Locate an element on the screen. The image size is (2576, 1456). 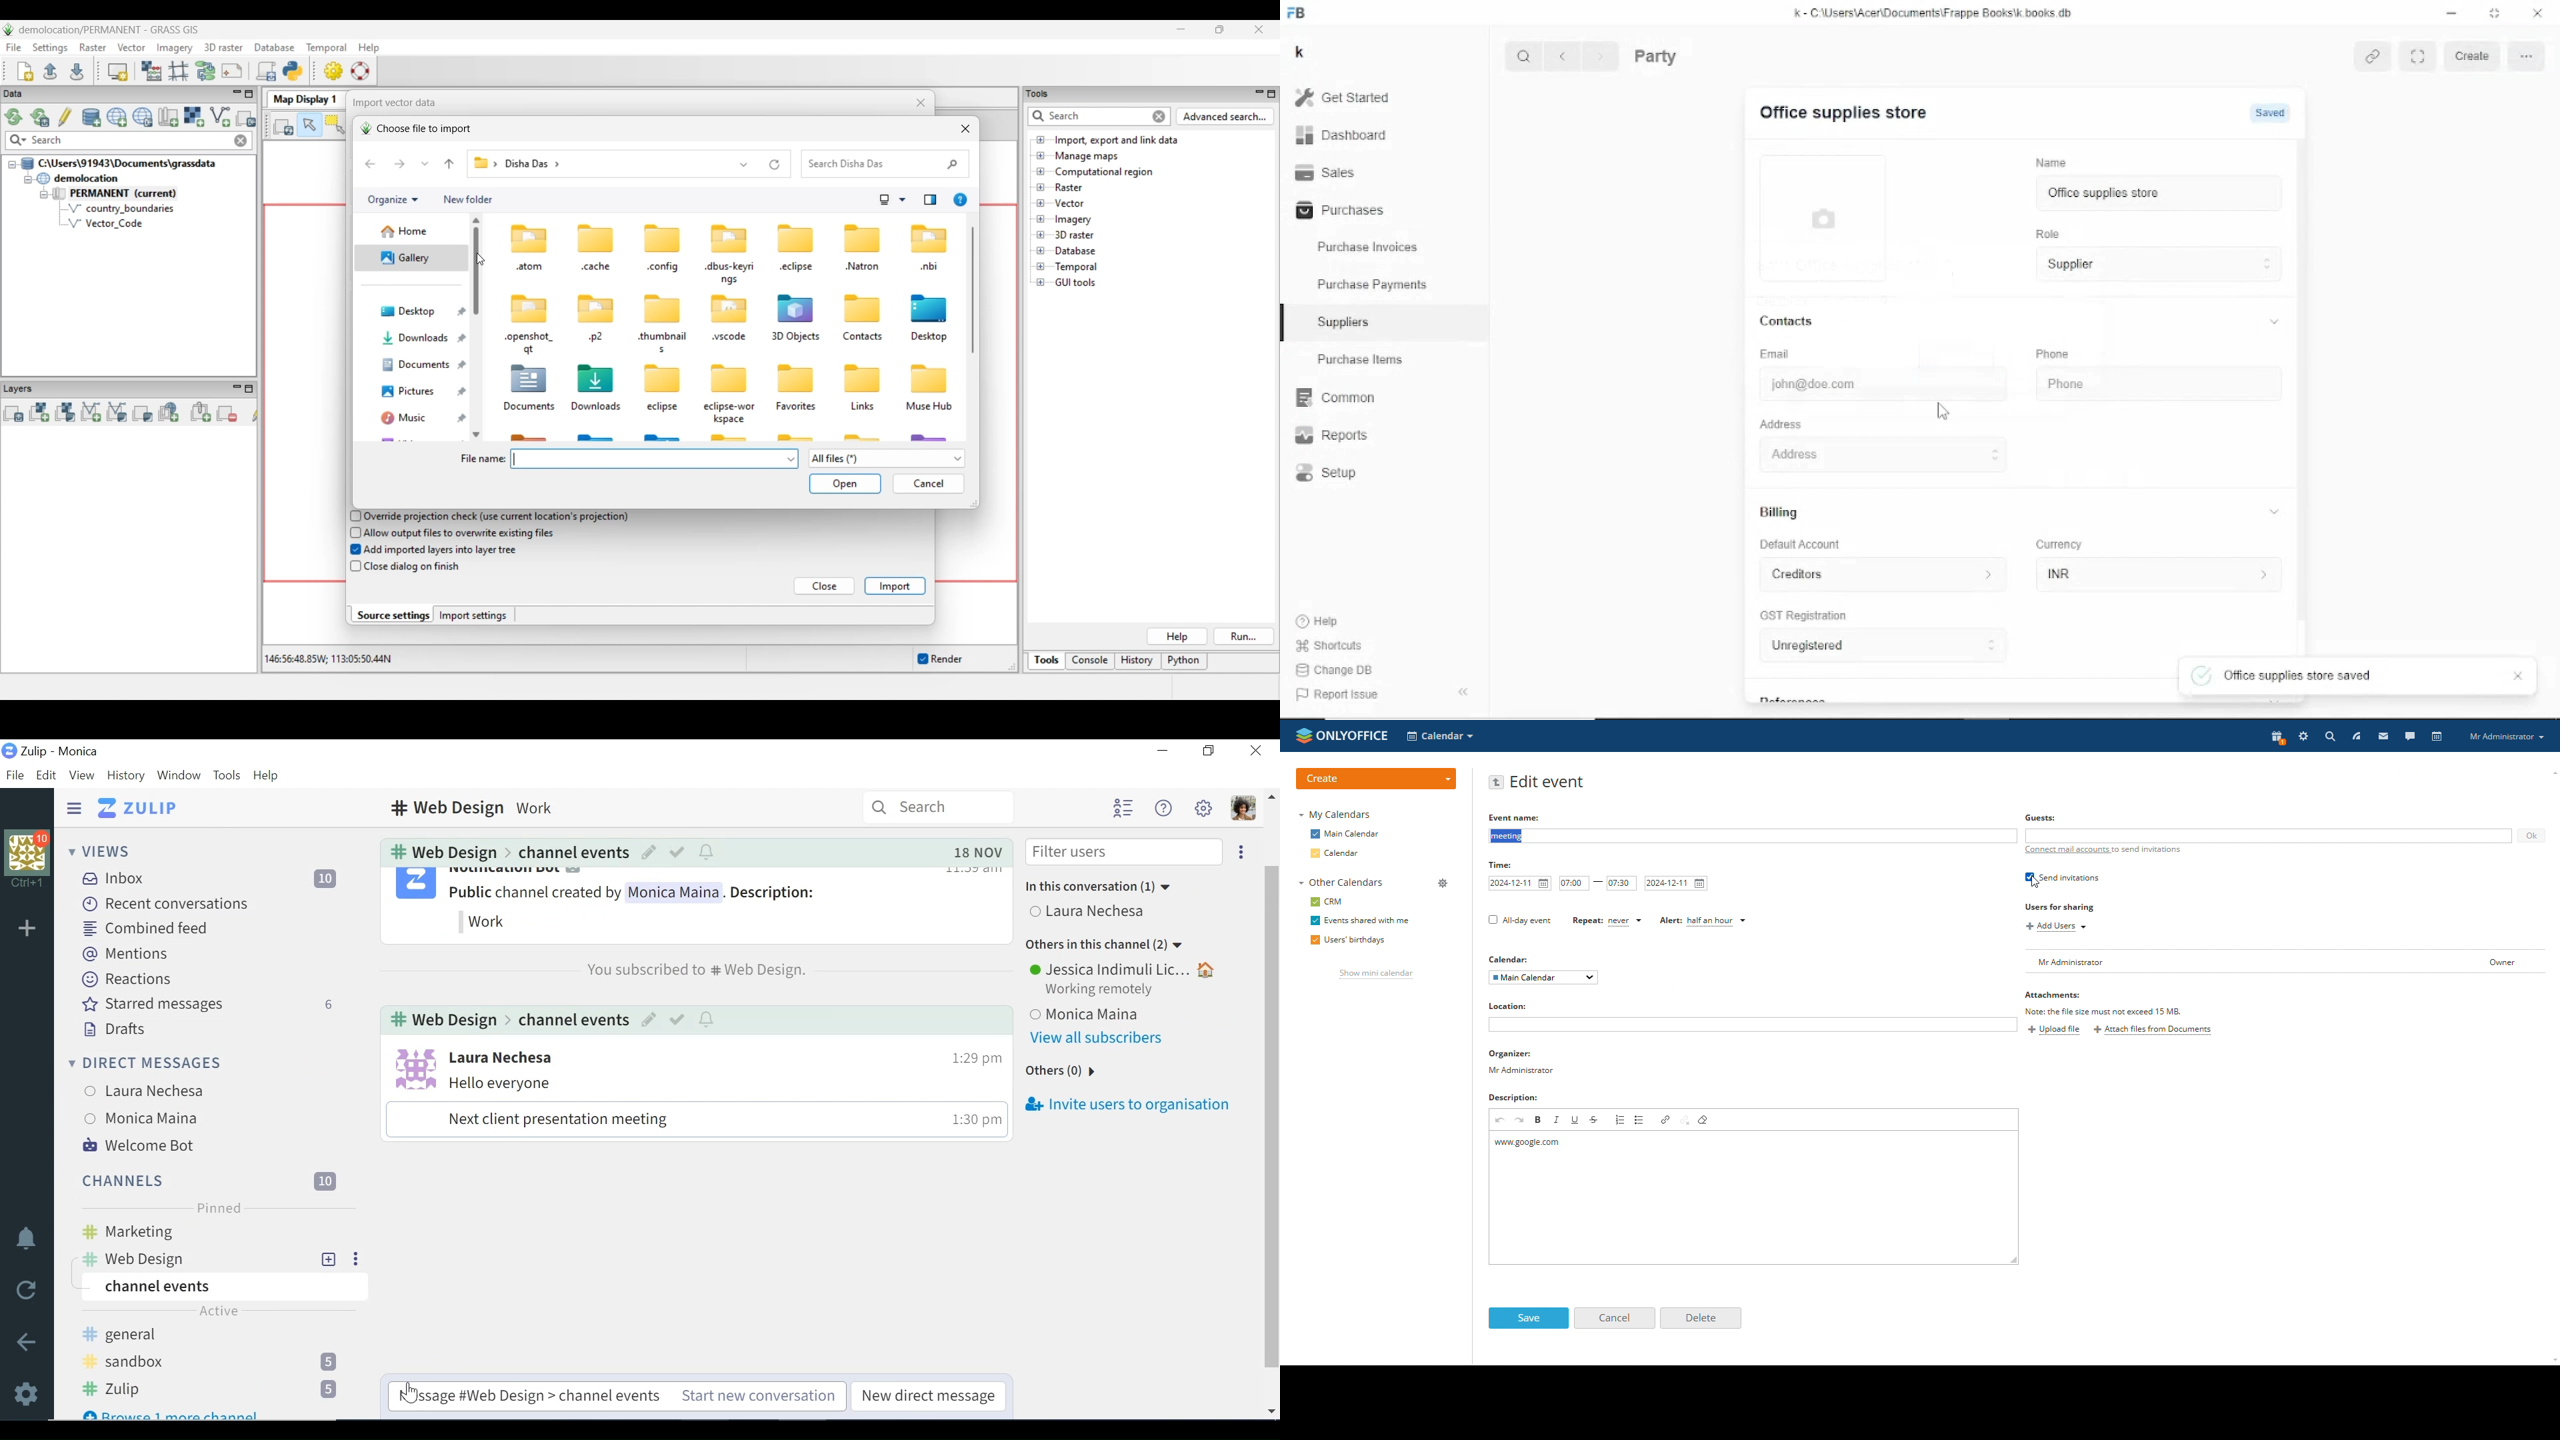
Channel events is located at coordinates (571, 851).